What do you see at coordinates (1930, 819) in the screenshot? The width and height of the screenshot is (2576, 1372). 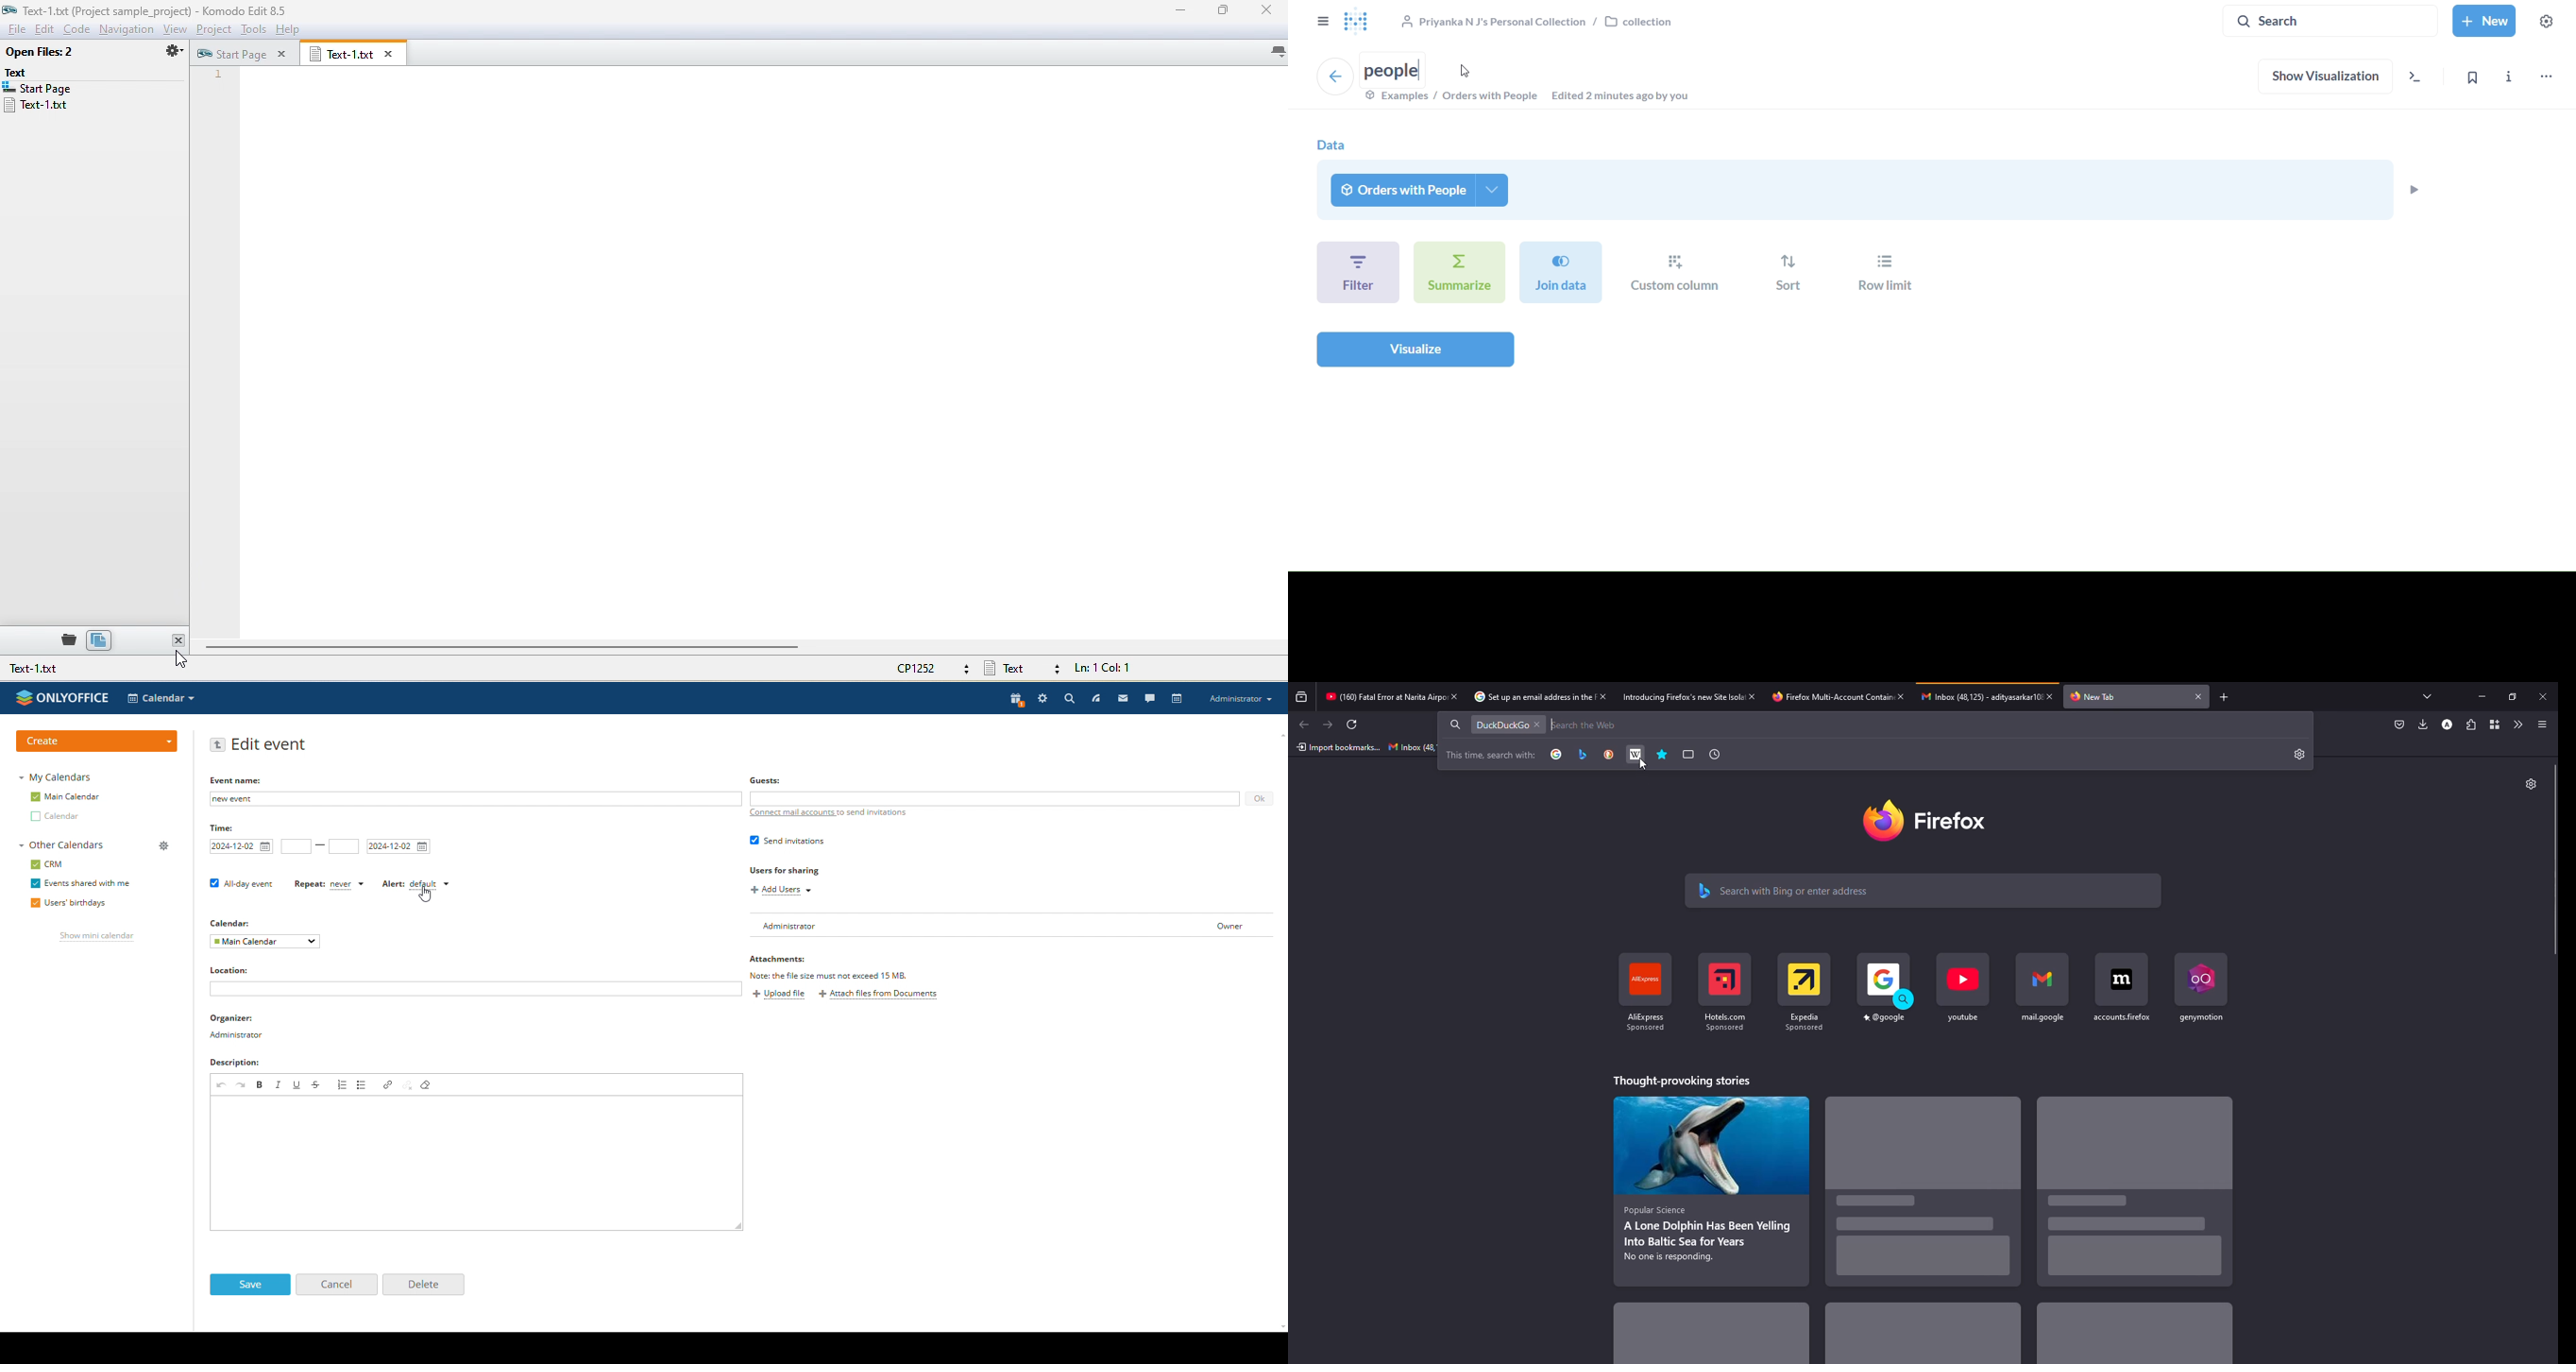 I see `firefox` at bounding box center [1930, 819].